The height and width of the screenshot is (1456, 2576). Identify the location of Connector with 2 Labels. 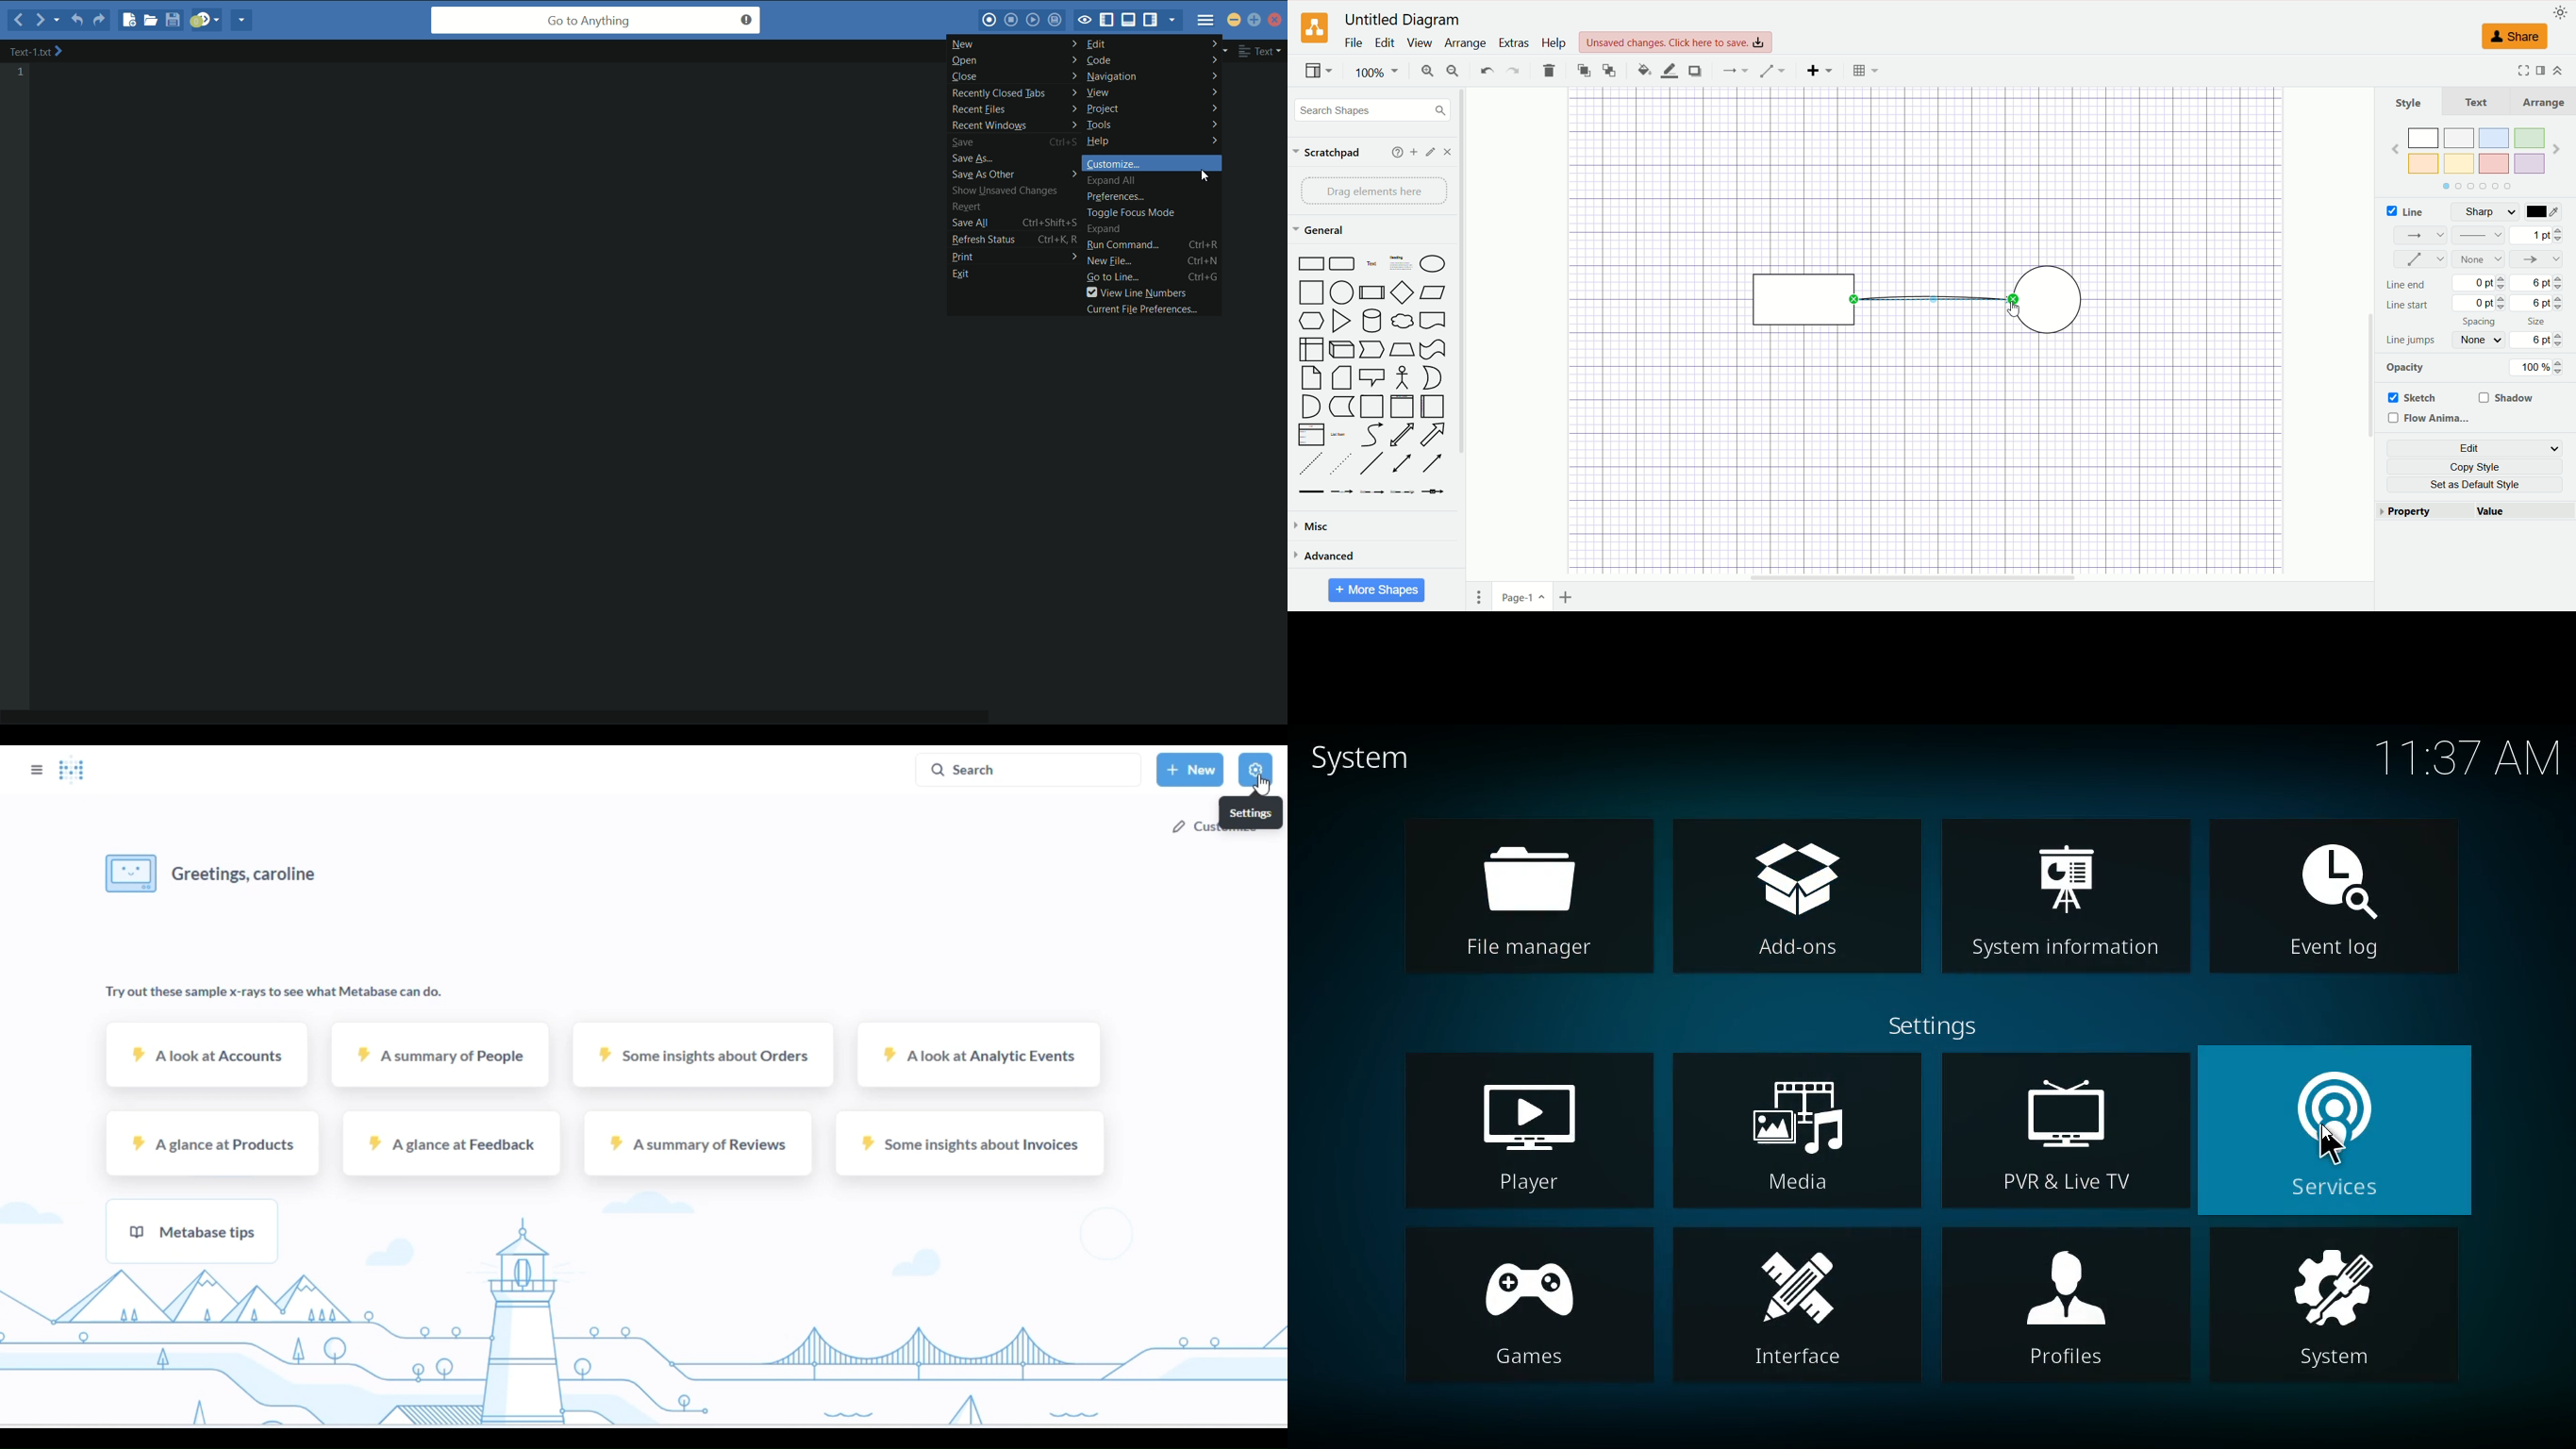
(1373, 495).